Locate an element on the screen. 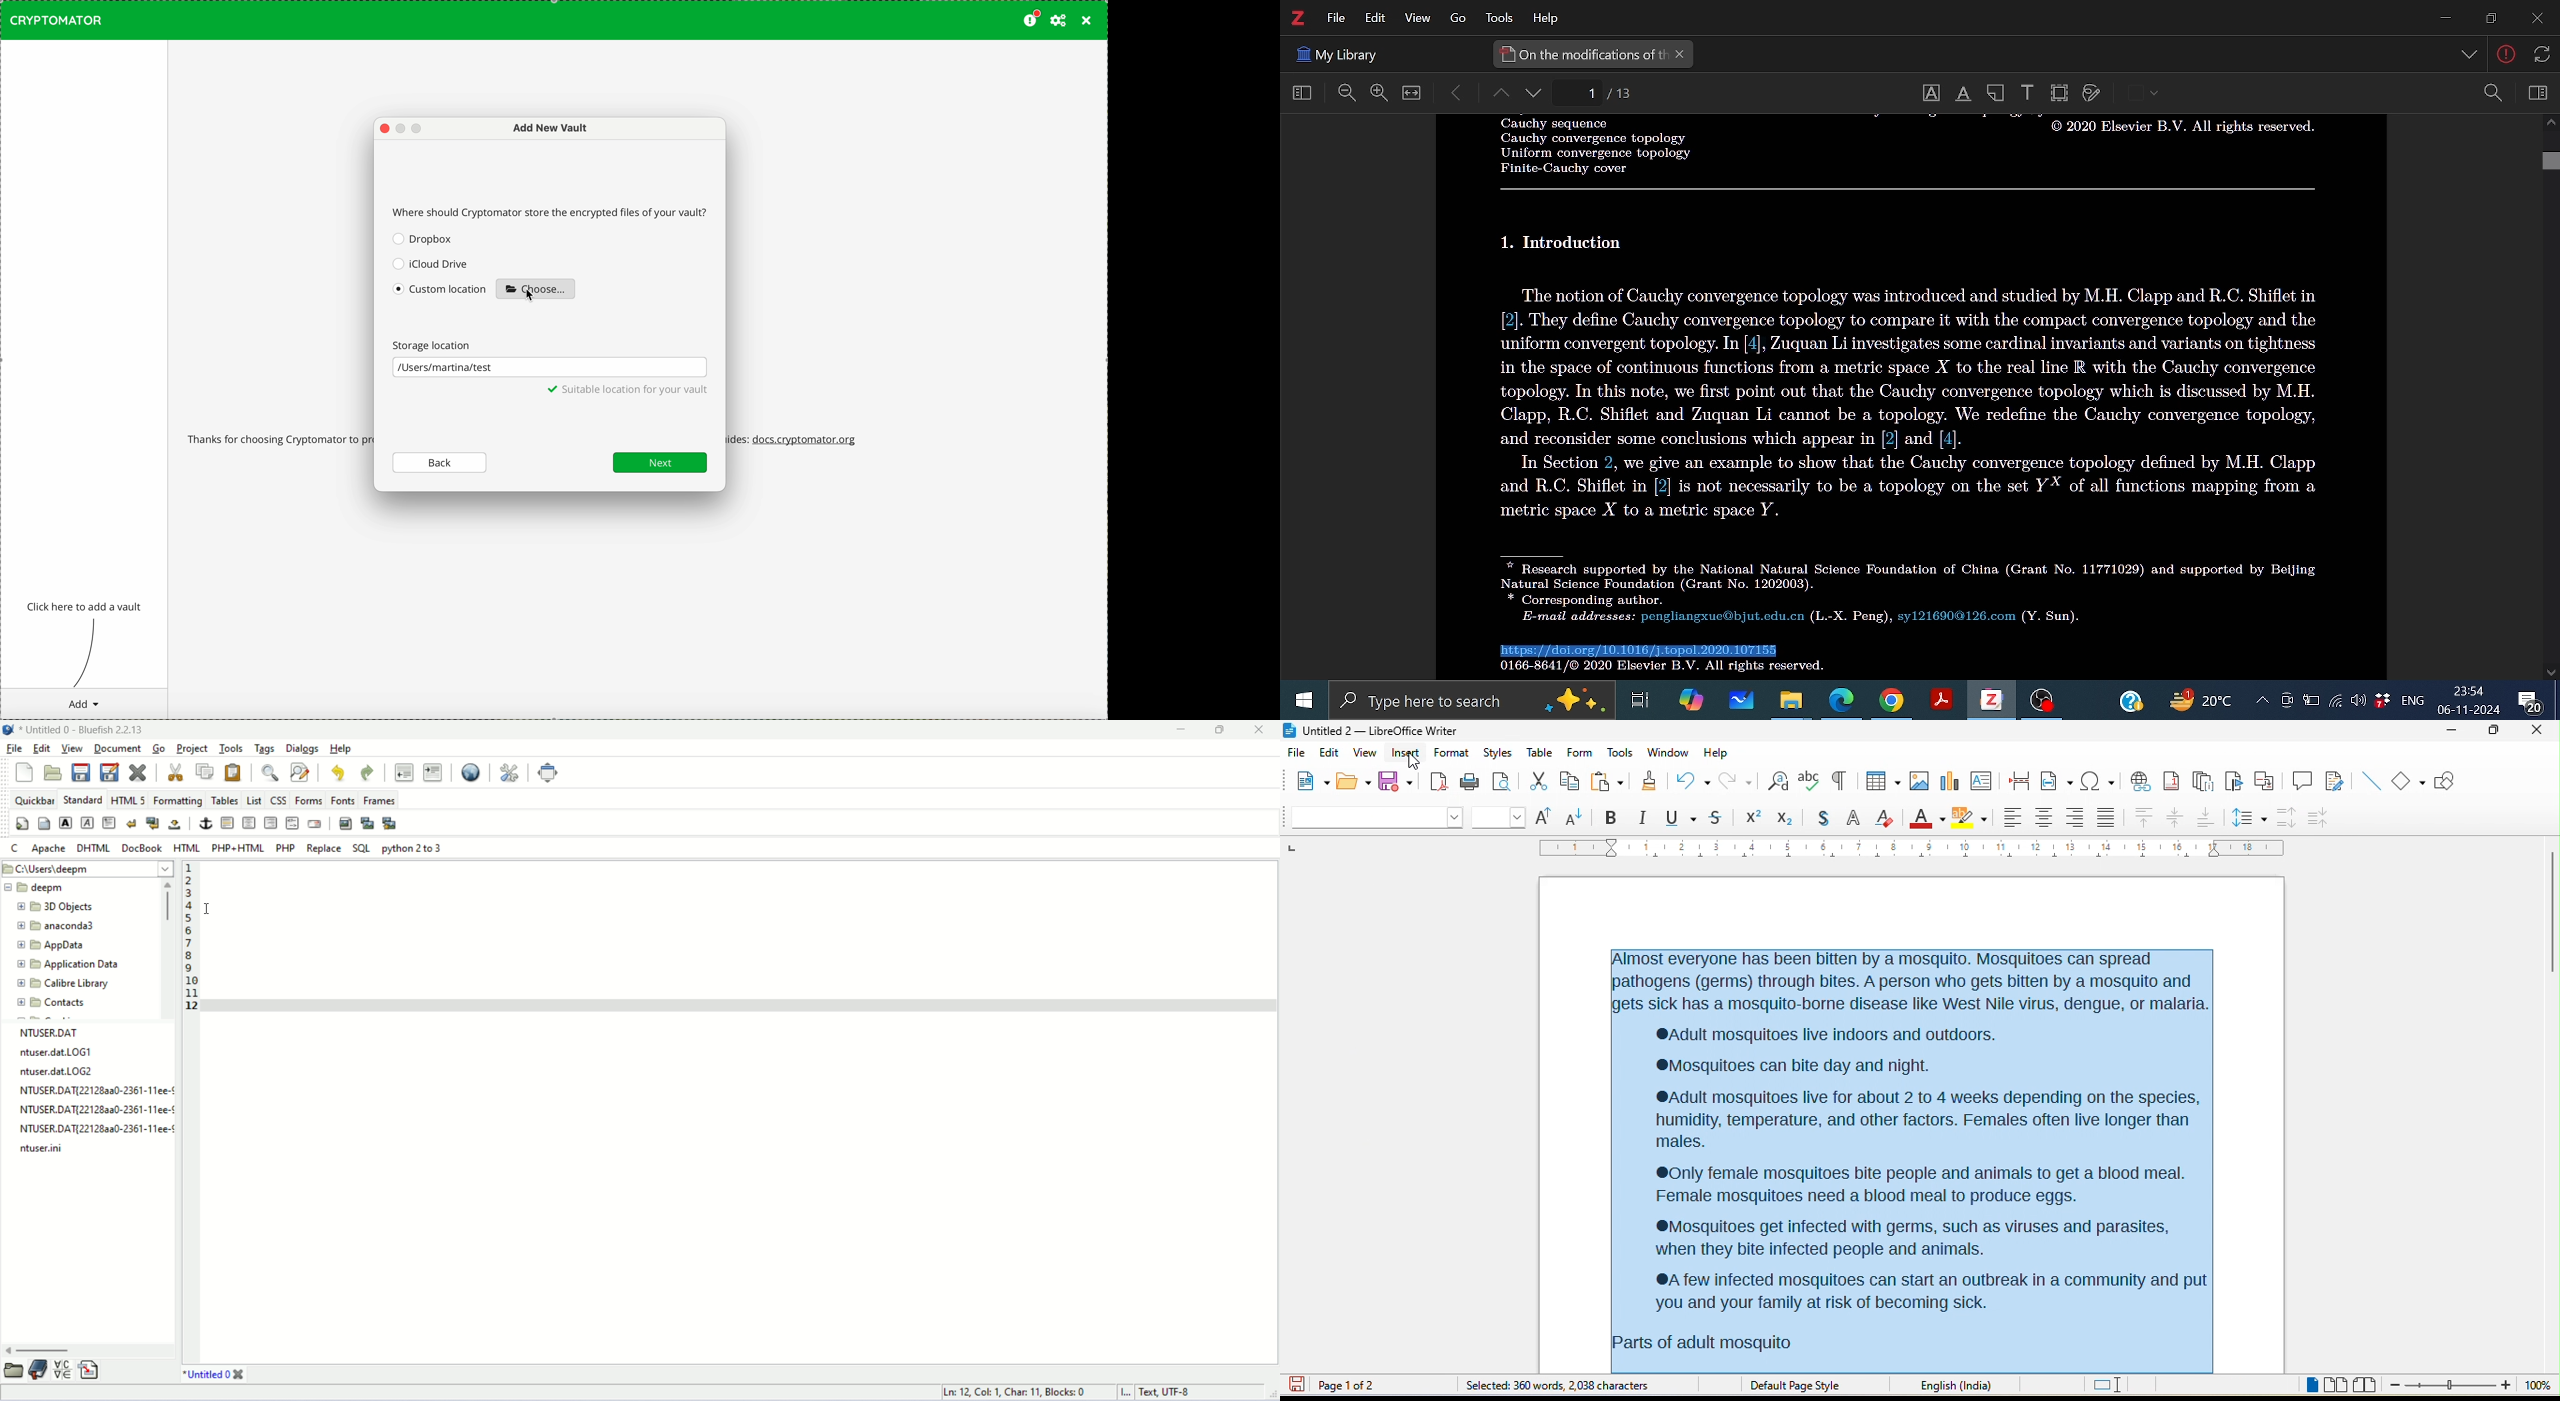  decrease size is located at coordinates (1575, 817).